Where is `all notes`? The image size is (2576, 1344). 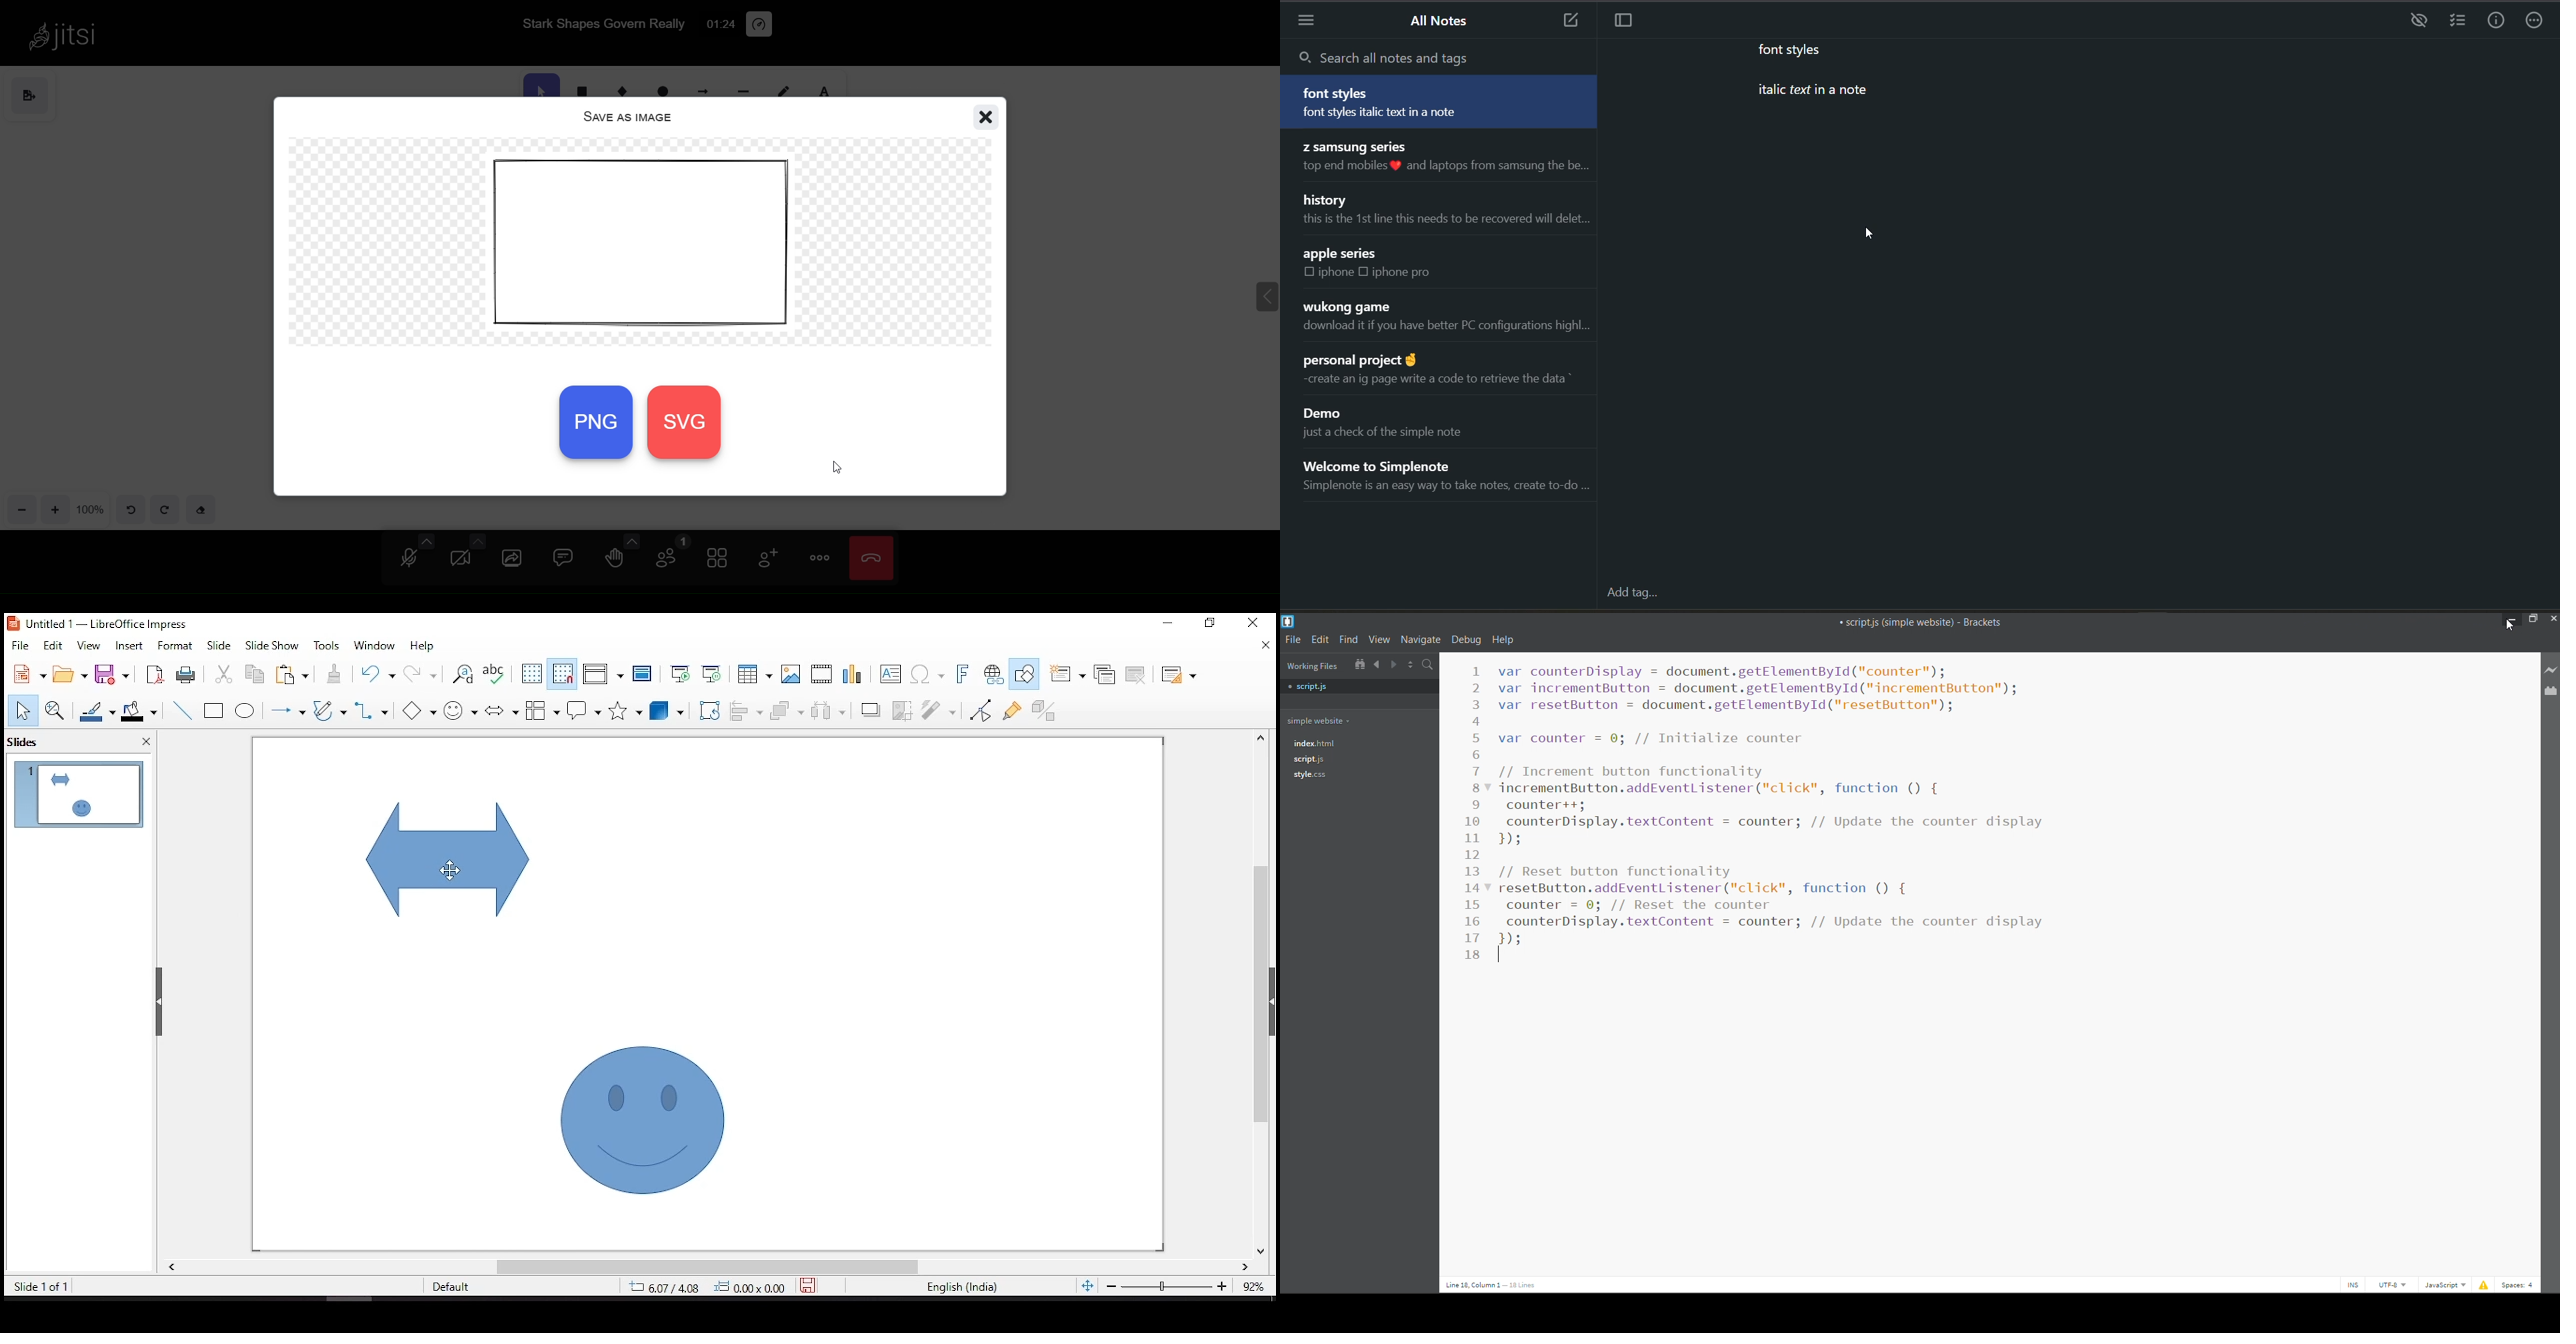 all notes is located at coordinates (1443, 24).